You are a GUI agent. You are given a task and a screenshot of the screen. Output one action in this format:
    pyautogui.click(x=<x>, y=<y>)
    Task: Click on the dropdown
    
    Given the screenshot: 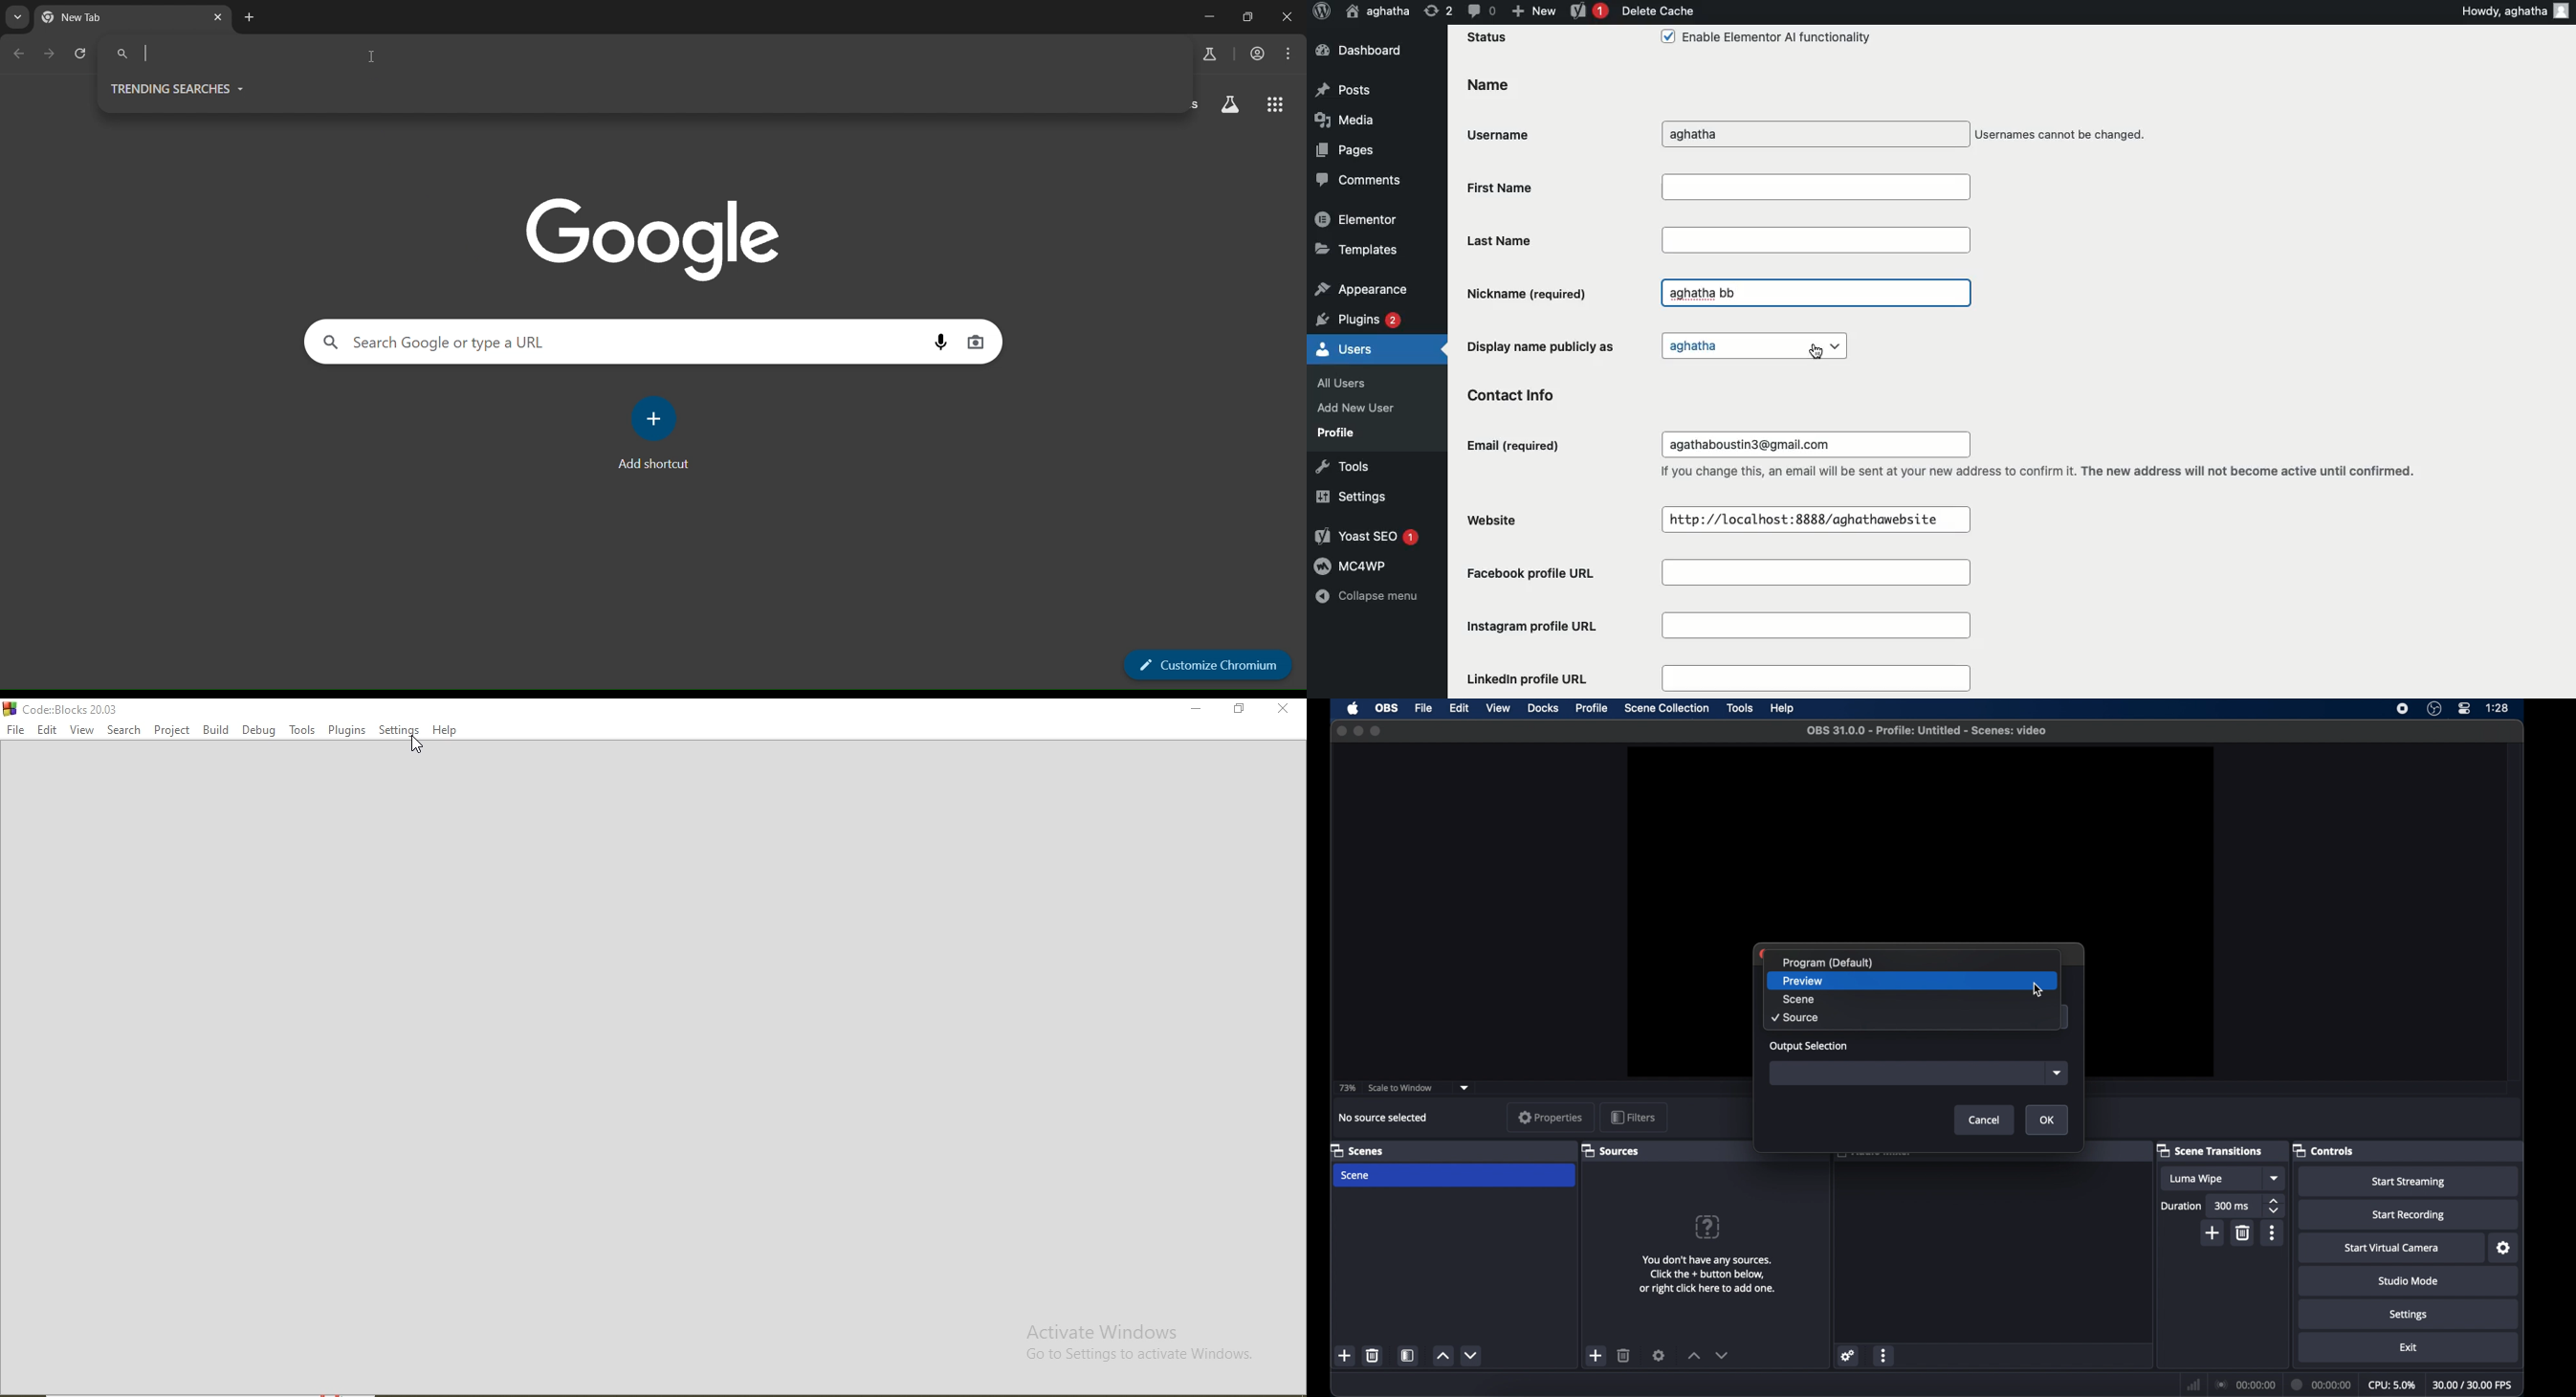 What is the action you would take?
    pyautogui.click(x=1464, y=1088)
    